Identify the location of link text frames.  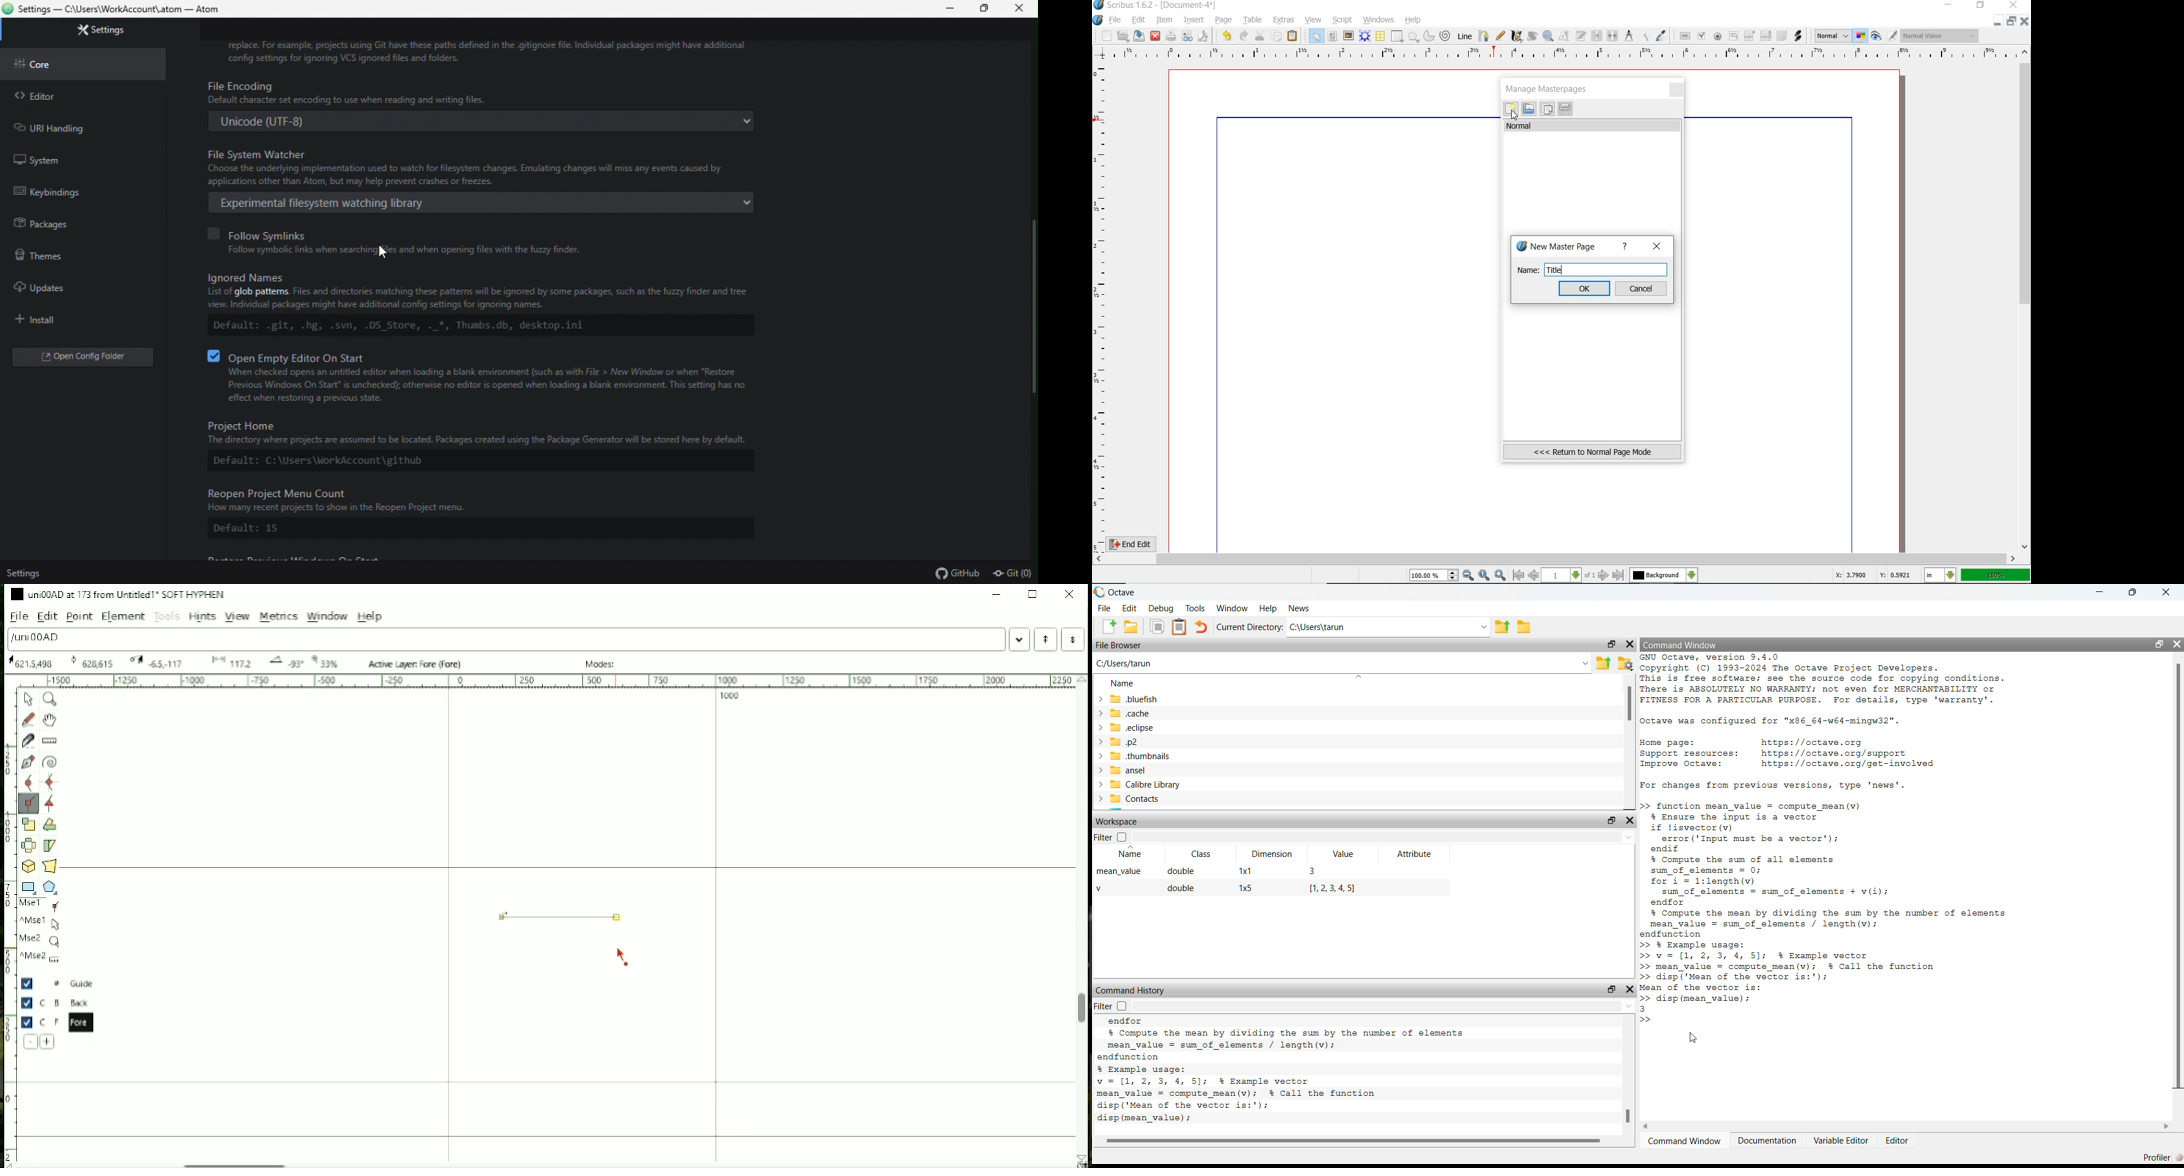
(1596, 35).